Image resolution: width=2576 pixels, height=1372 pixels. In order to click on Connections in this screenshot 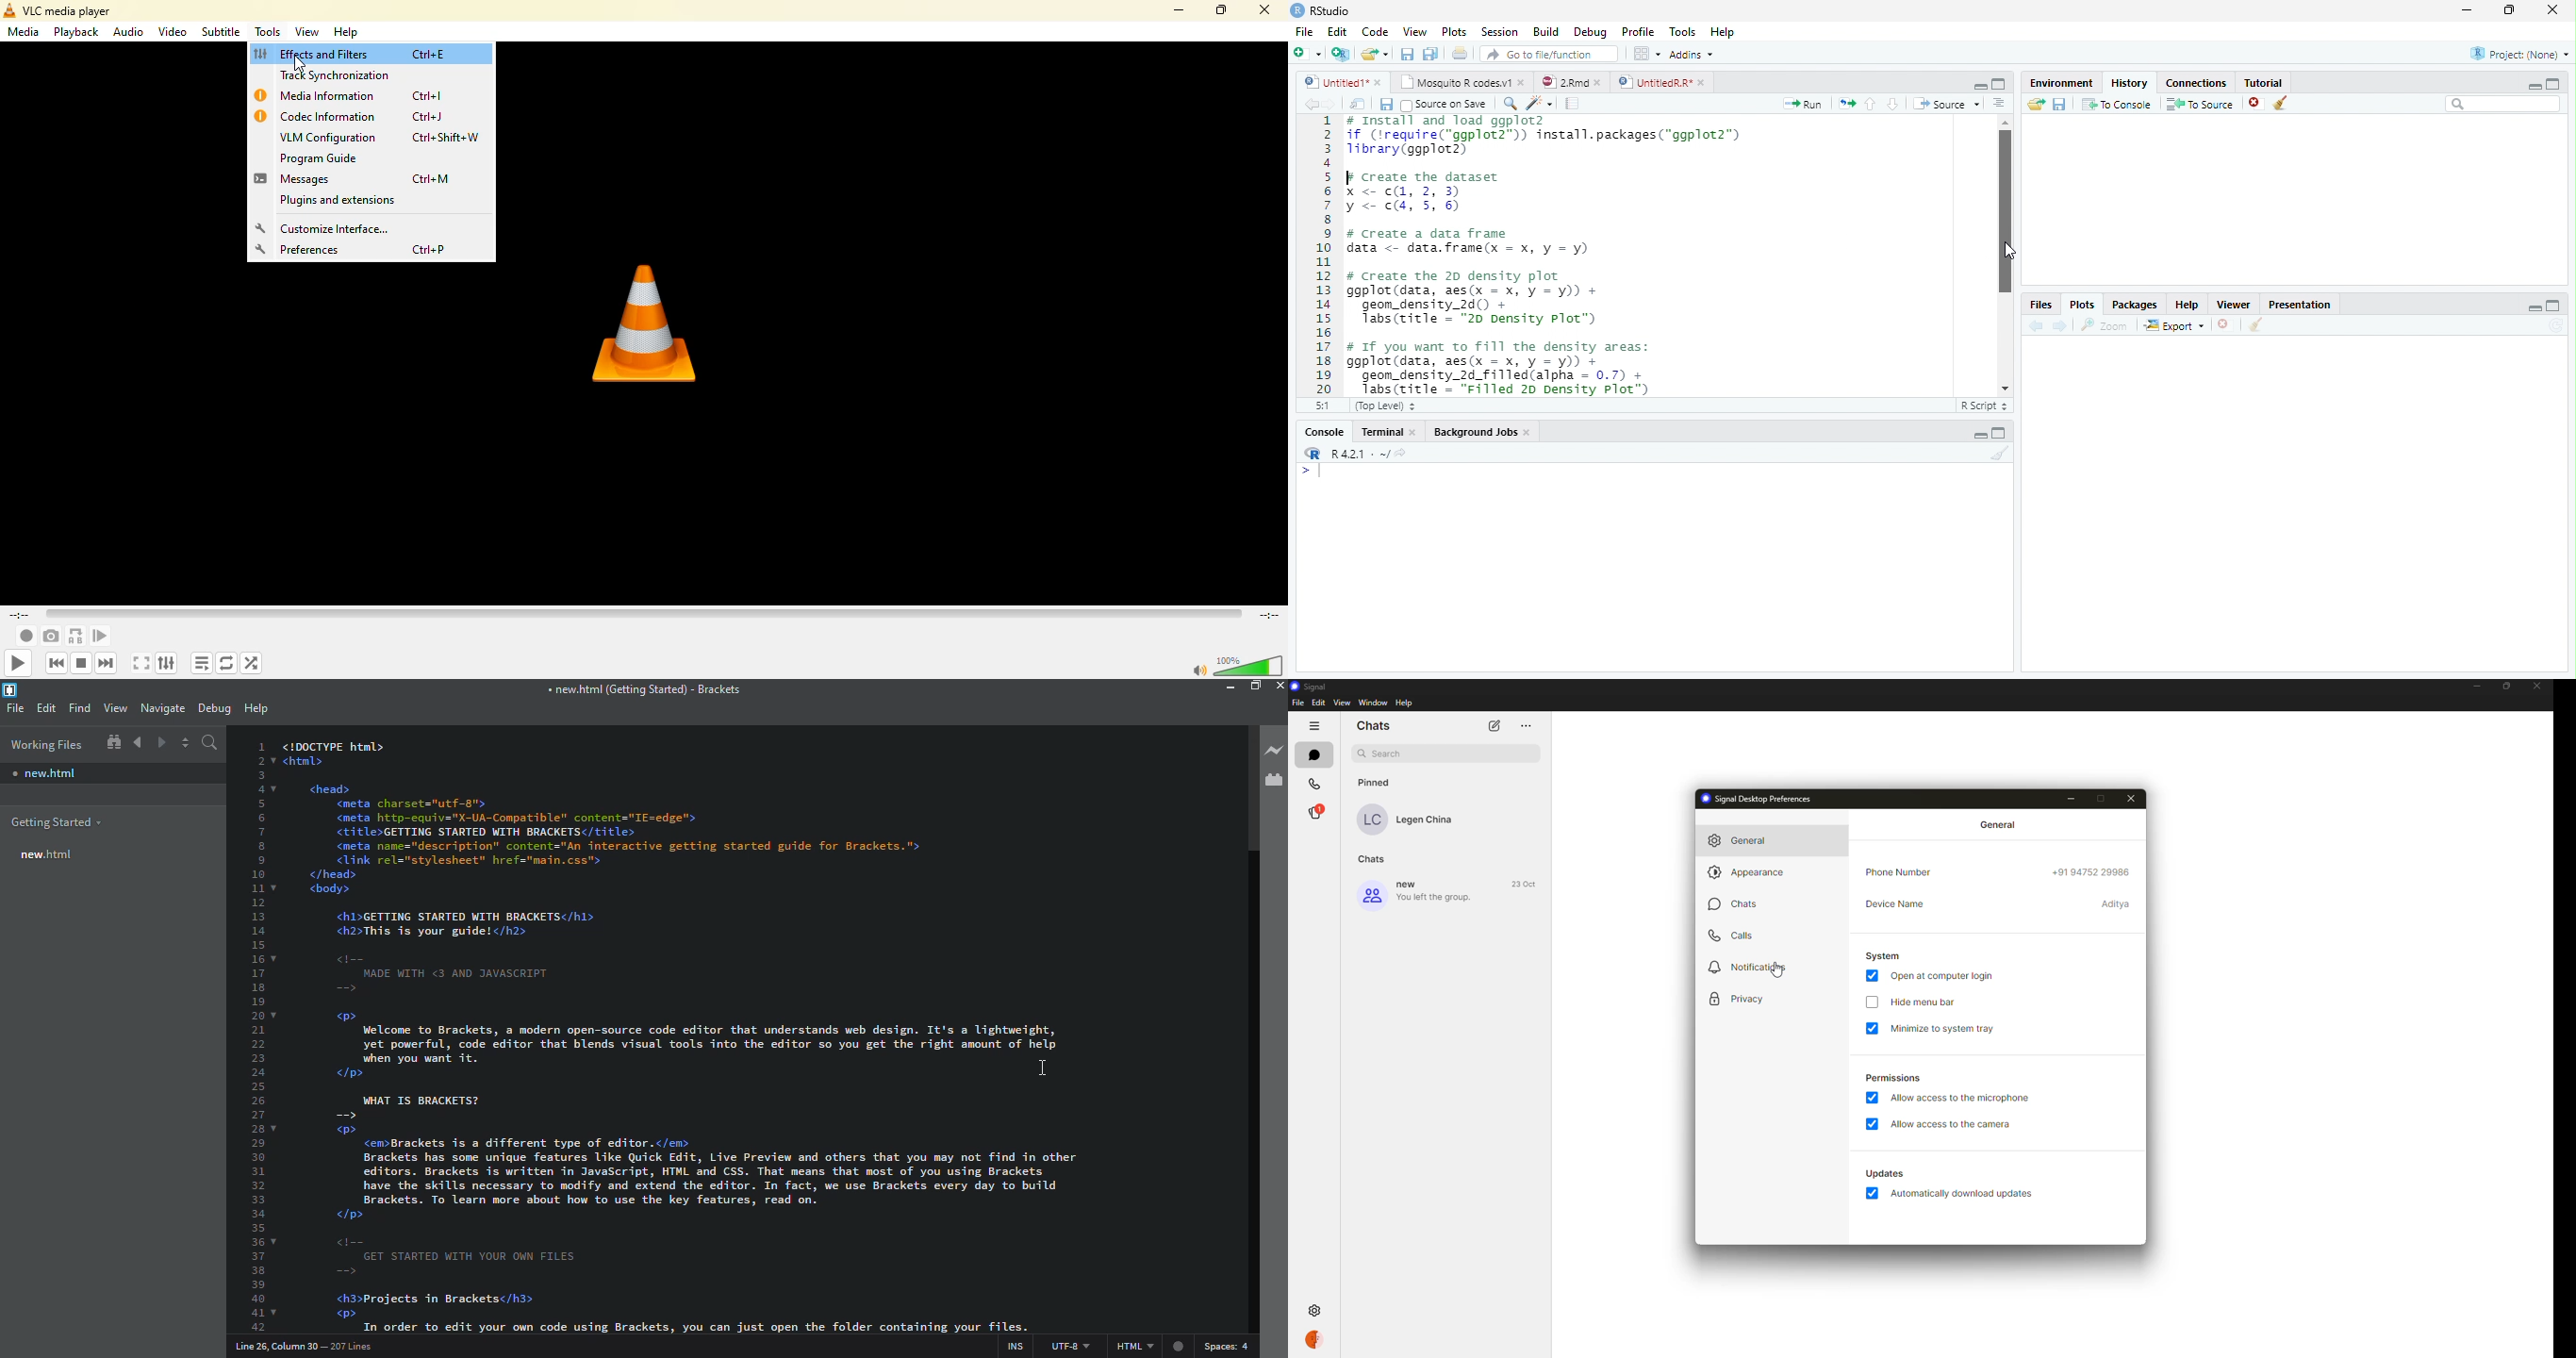, I will do `click(2197, 84)`.